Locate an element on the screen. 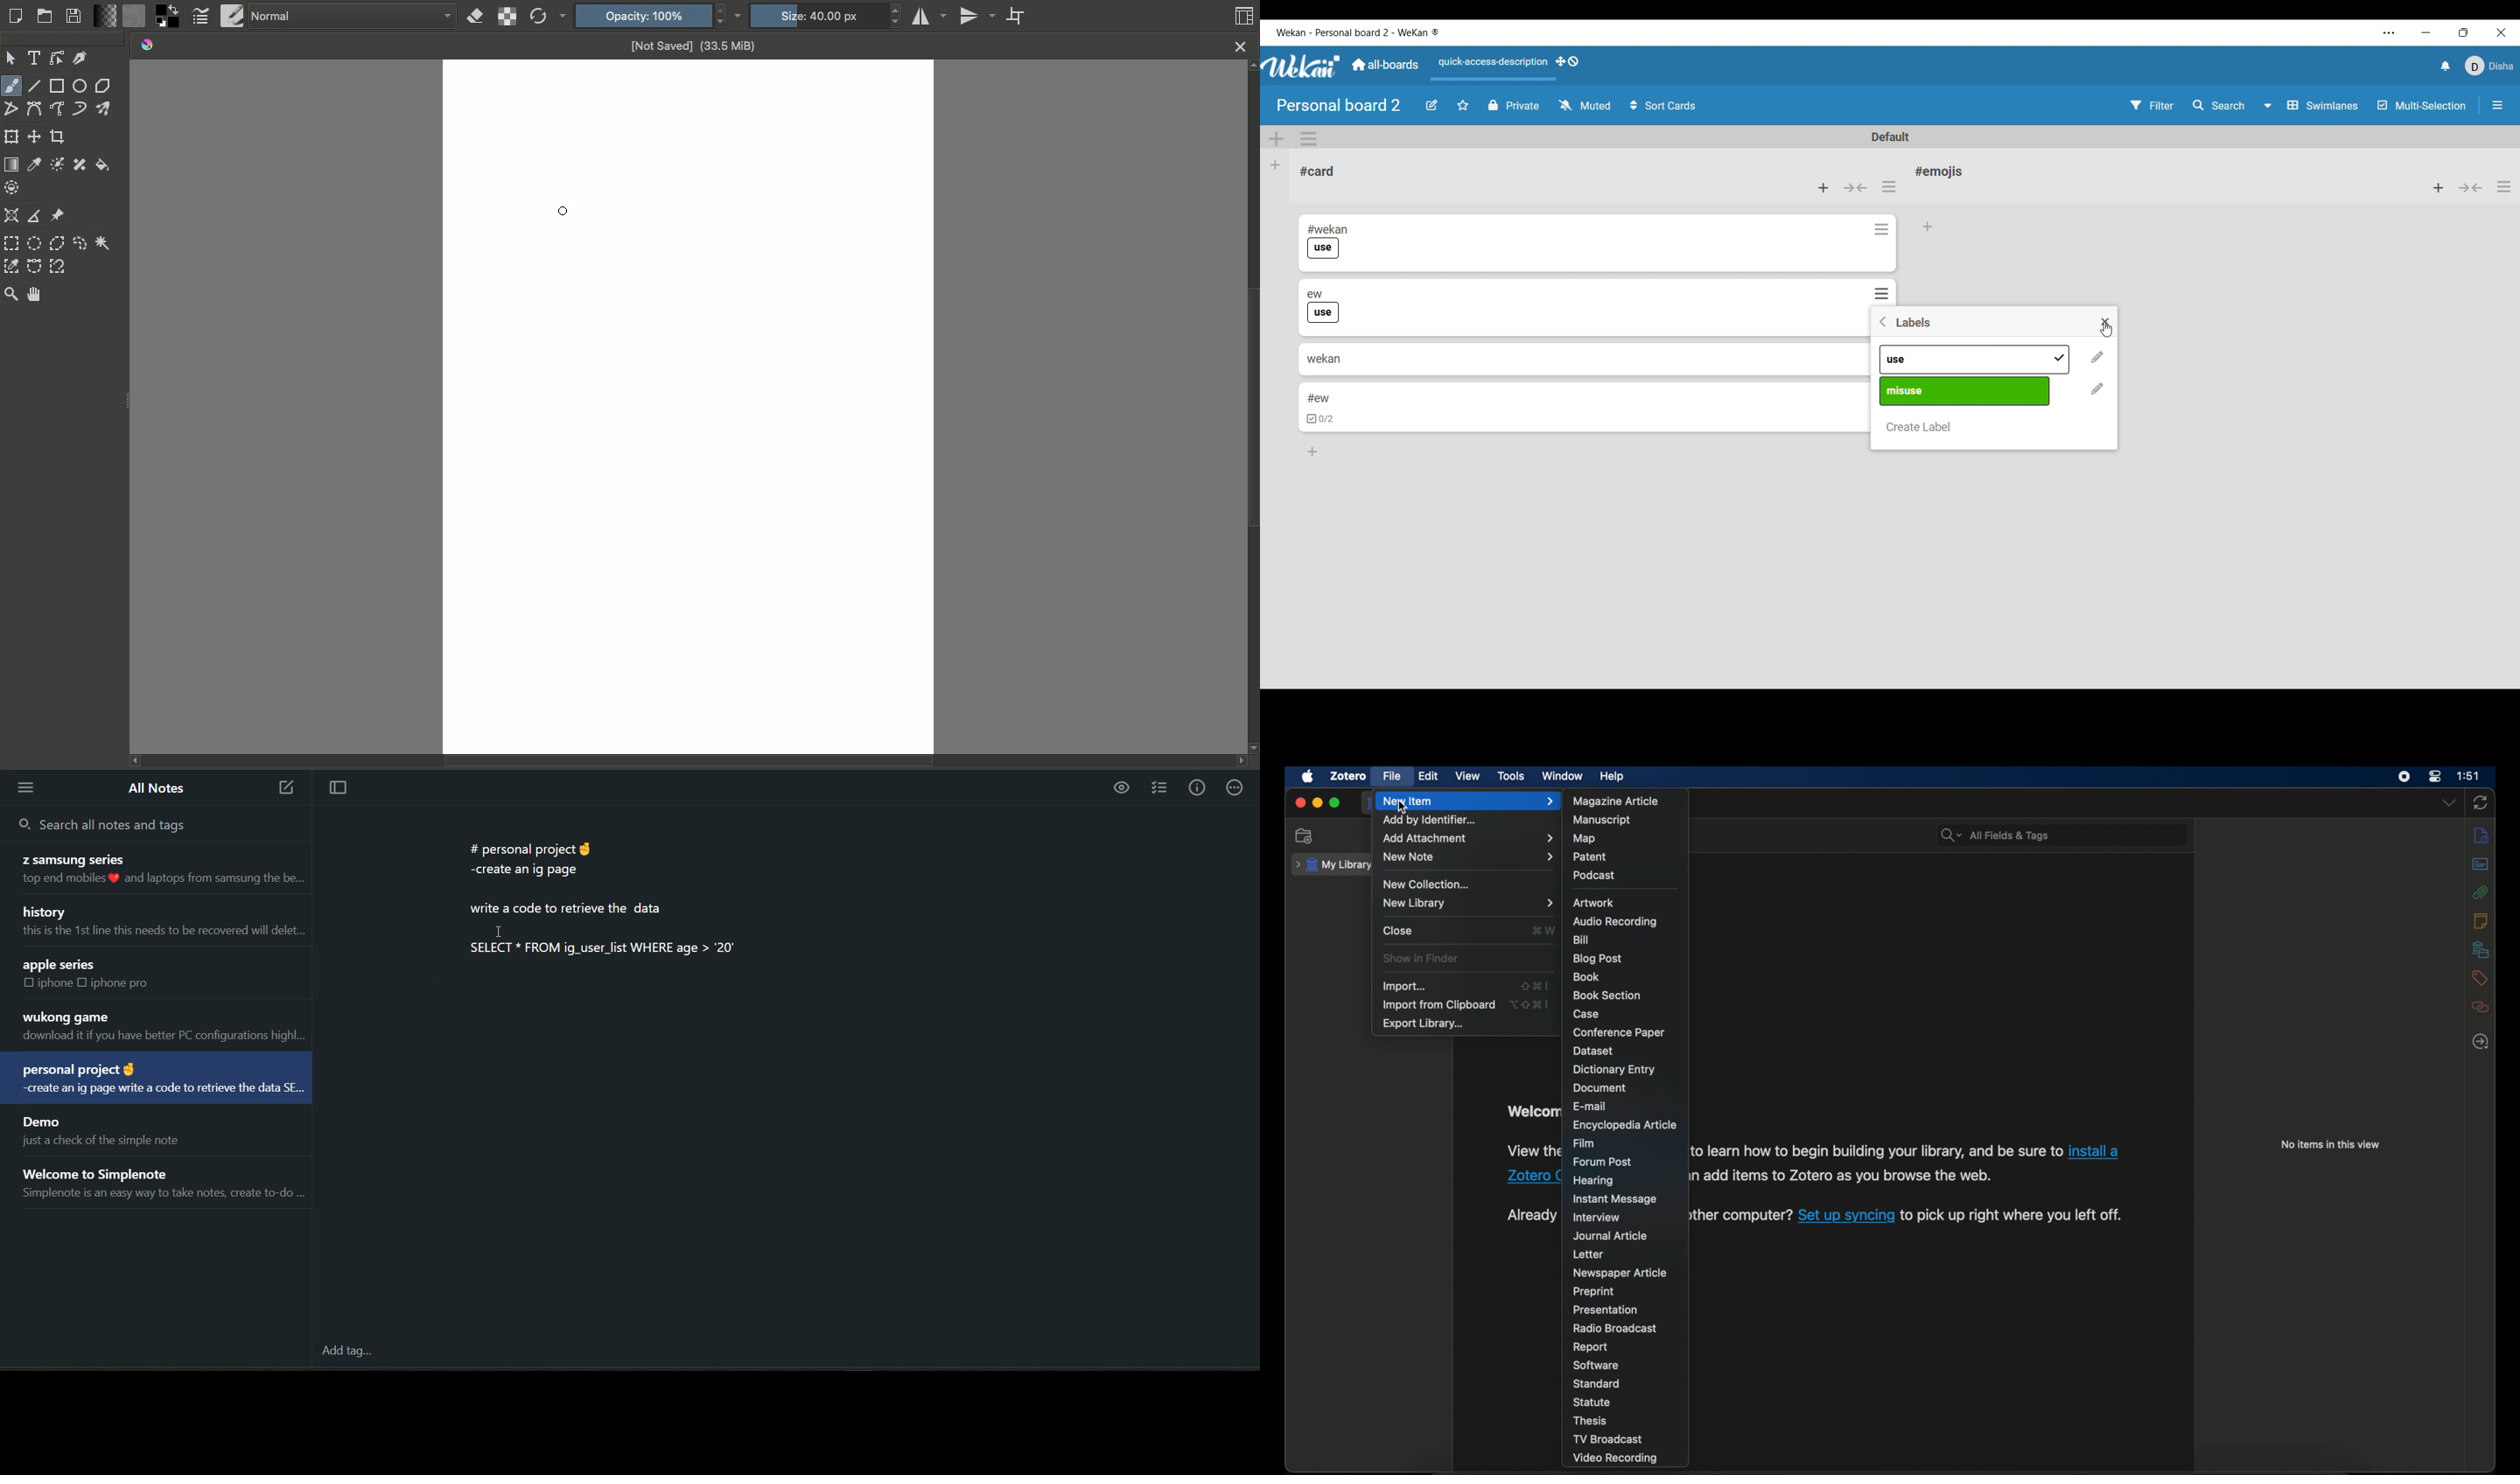 The width and height of the screenshot is (2520, 1484). add attachment is located at coordinates (1469, 839).